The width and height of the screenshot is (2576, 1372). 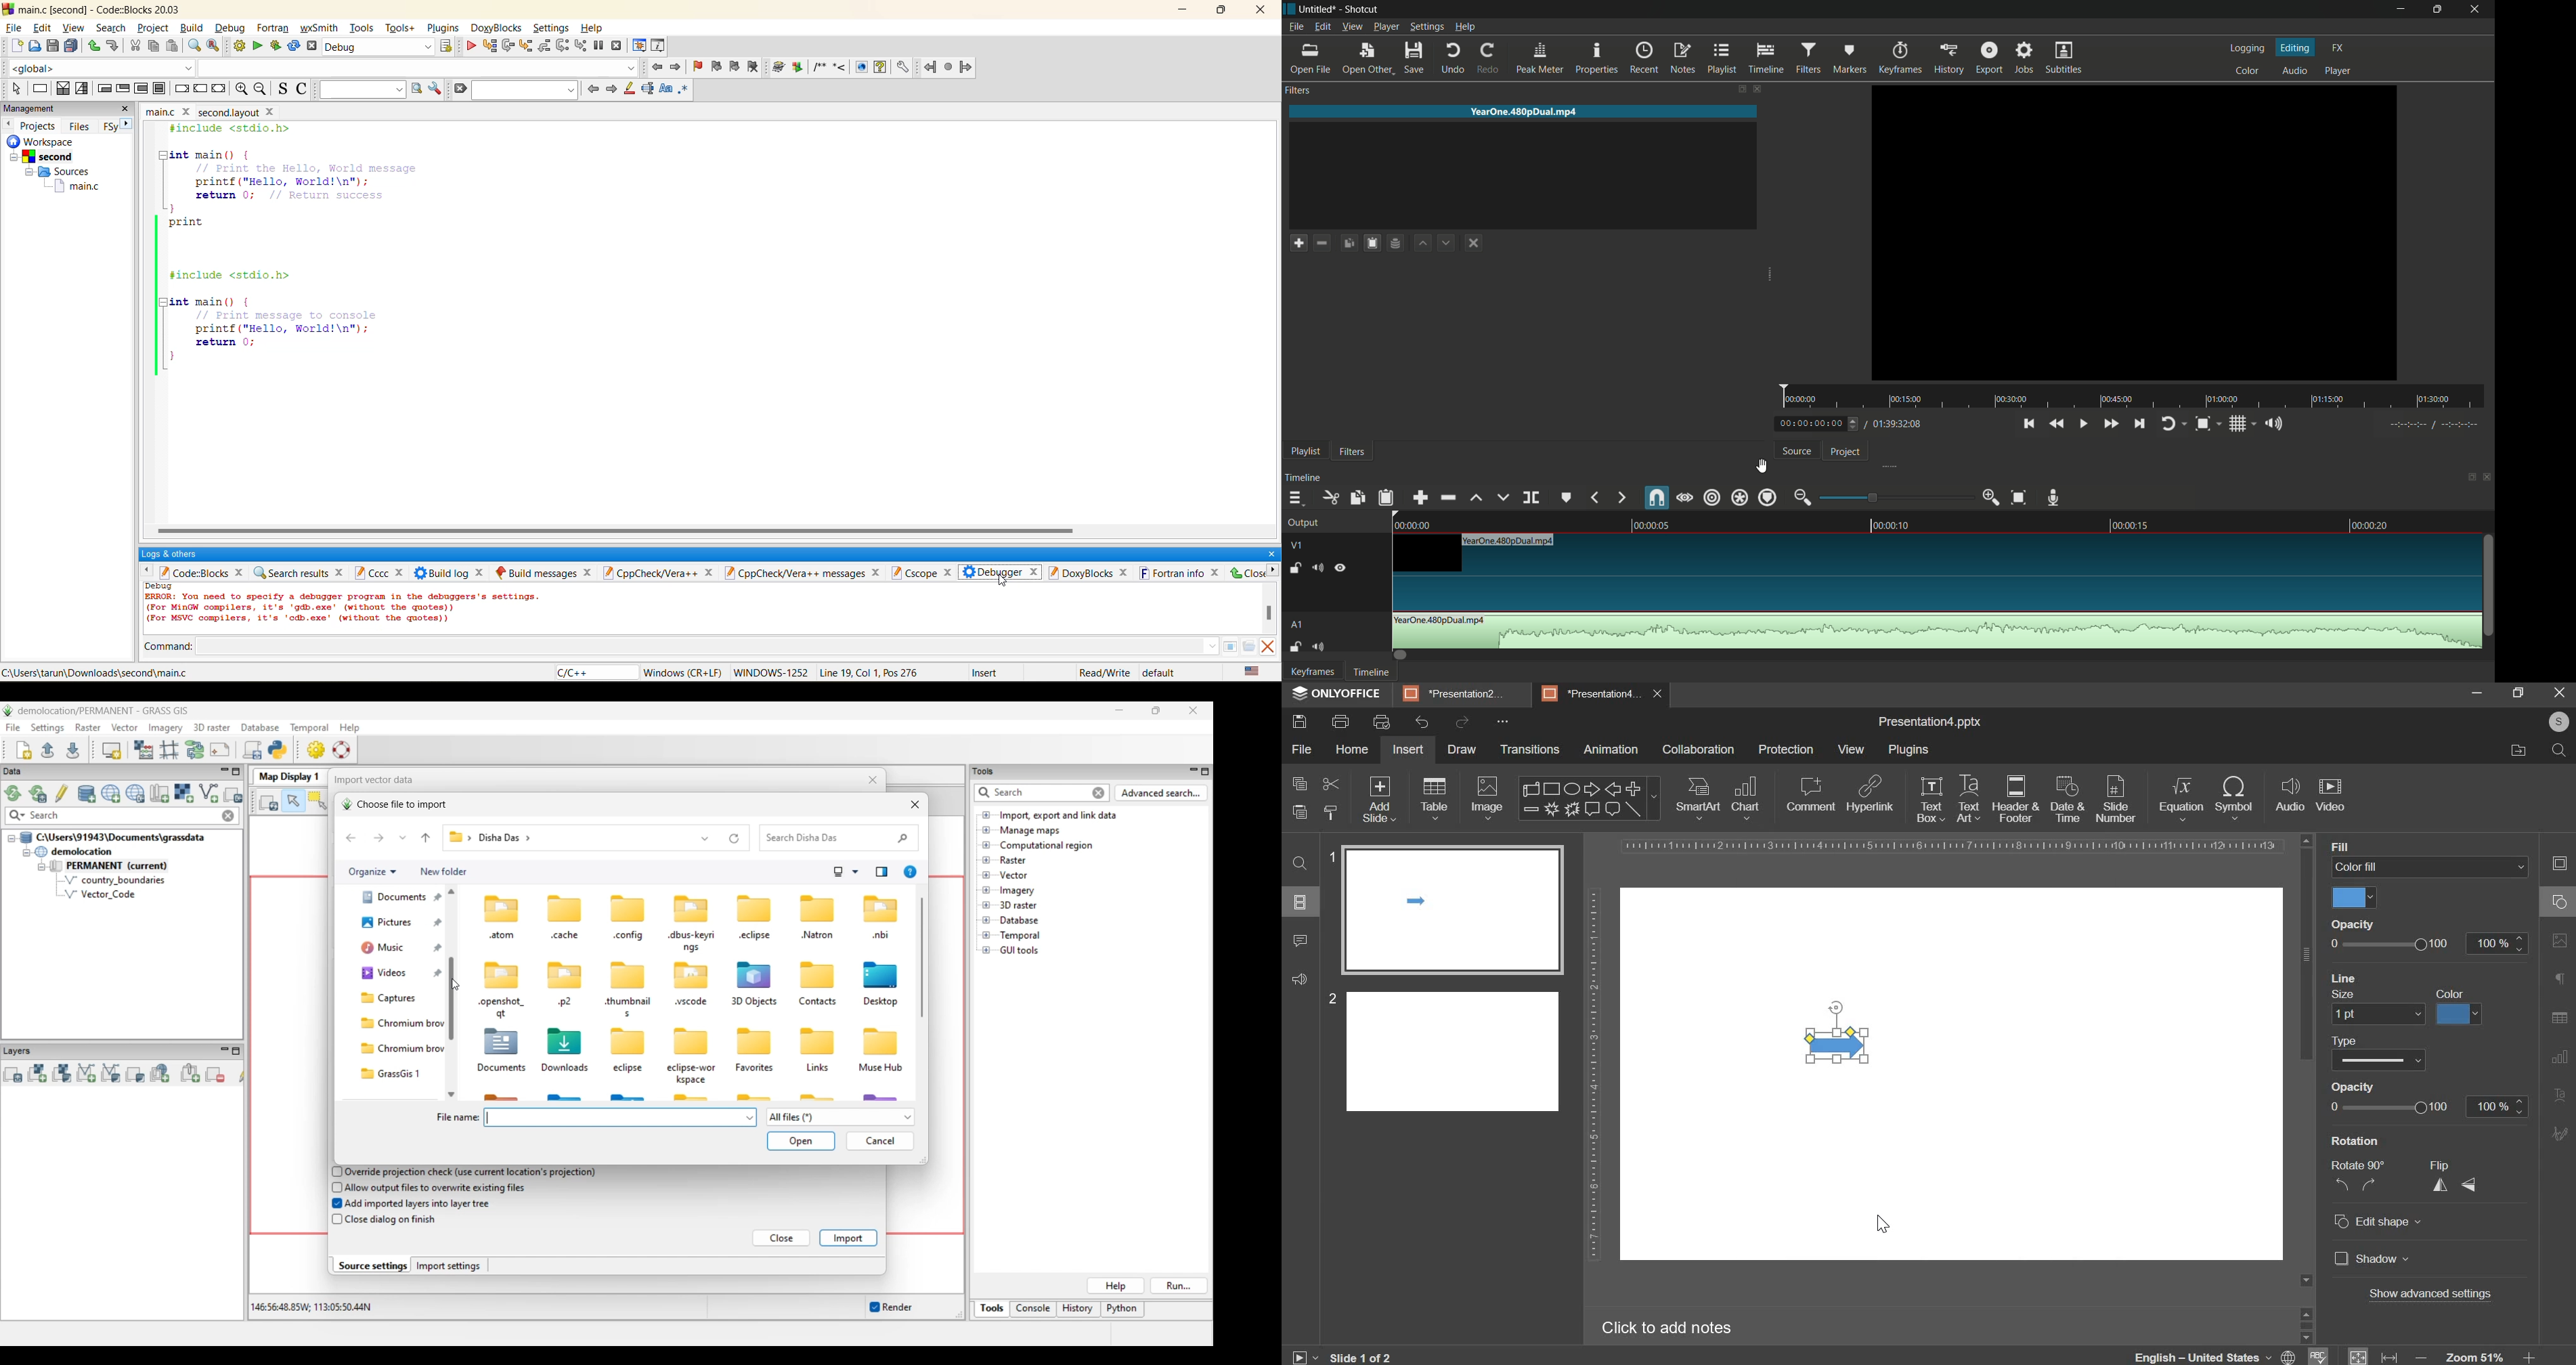 I want to click on break debugger, so click(x=600, y=45).